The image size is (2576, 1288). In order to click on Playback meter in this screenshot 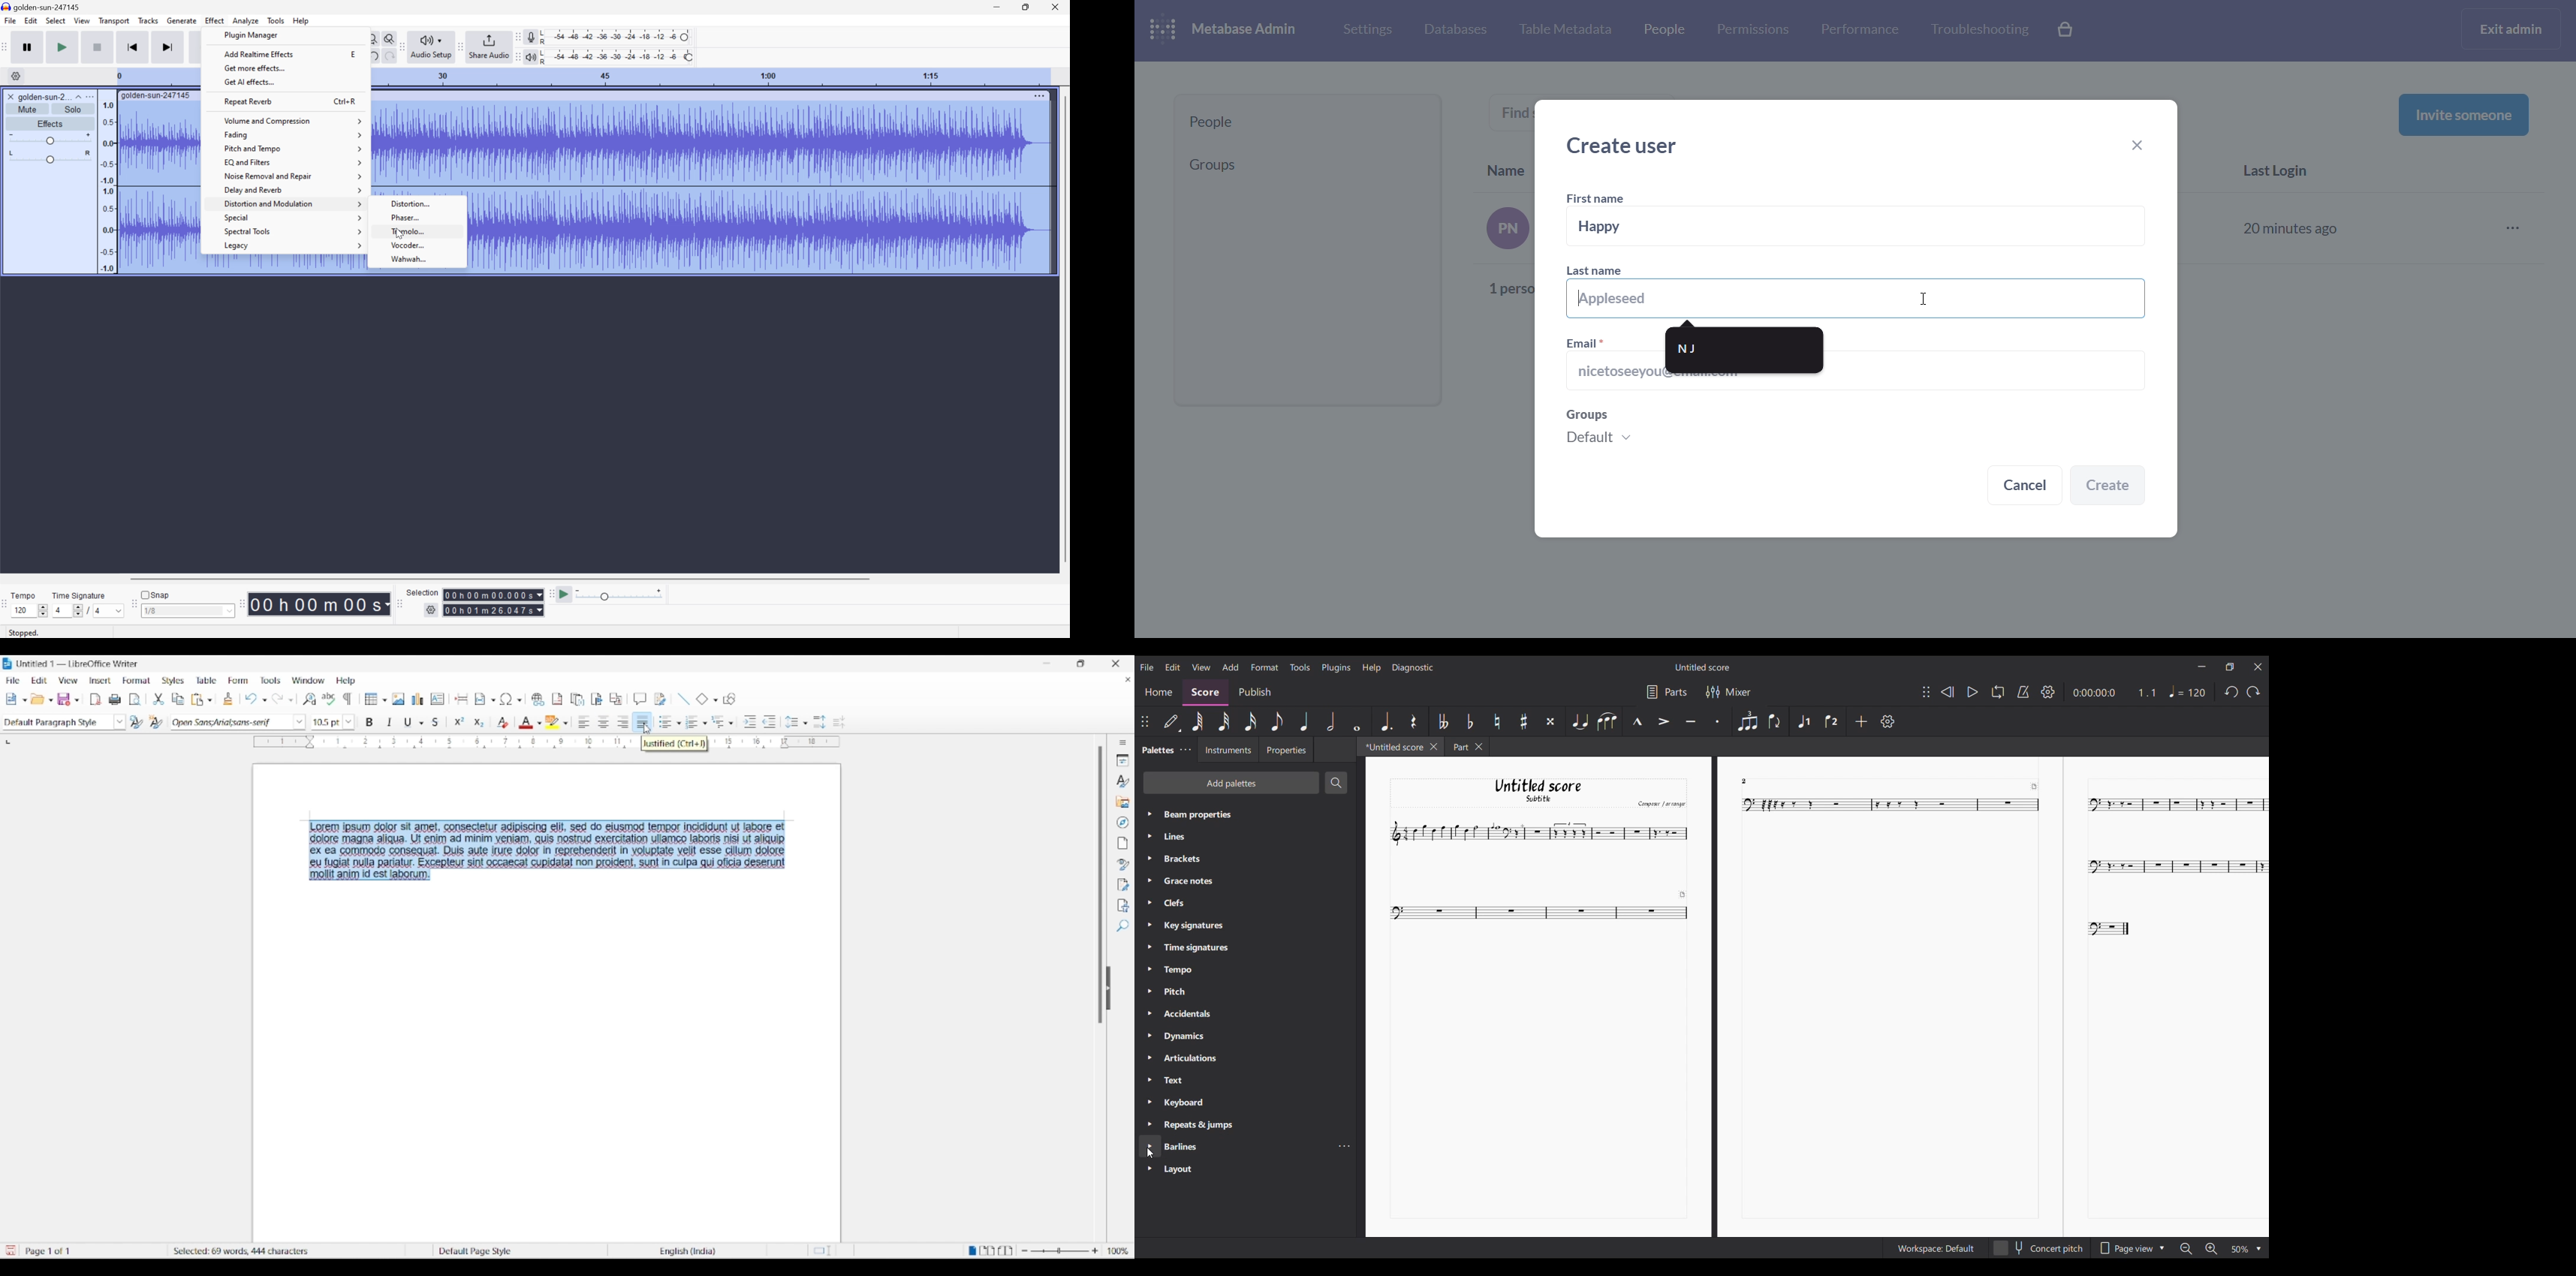, I will do `click(532, 56)`.